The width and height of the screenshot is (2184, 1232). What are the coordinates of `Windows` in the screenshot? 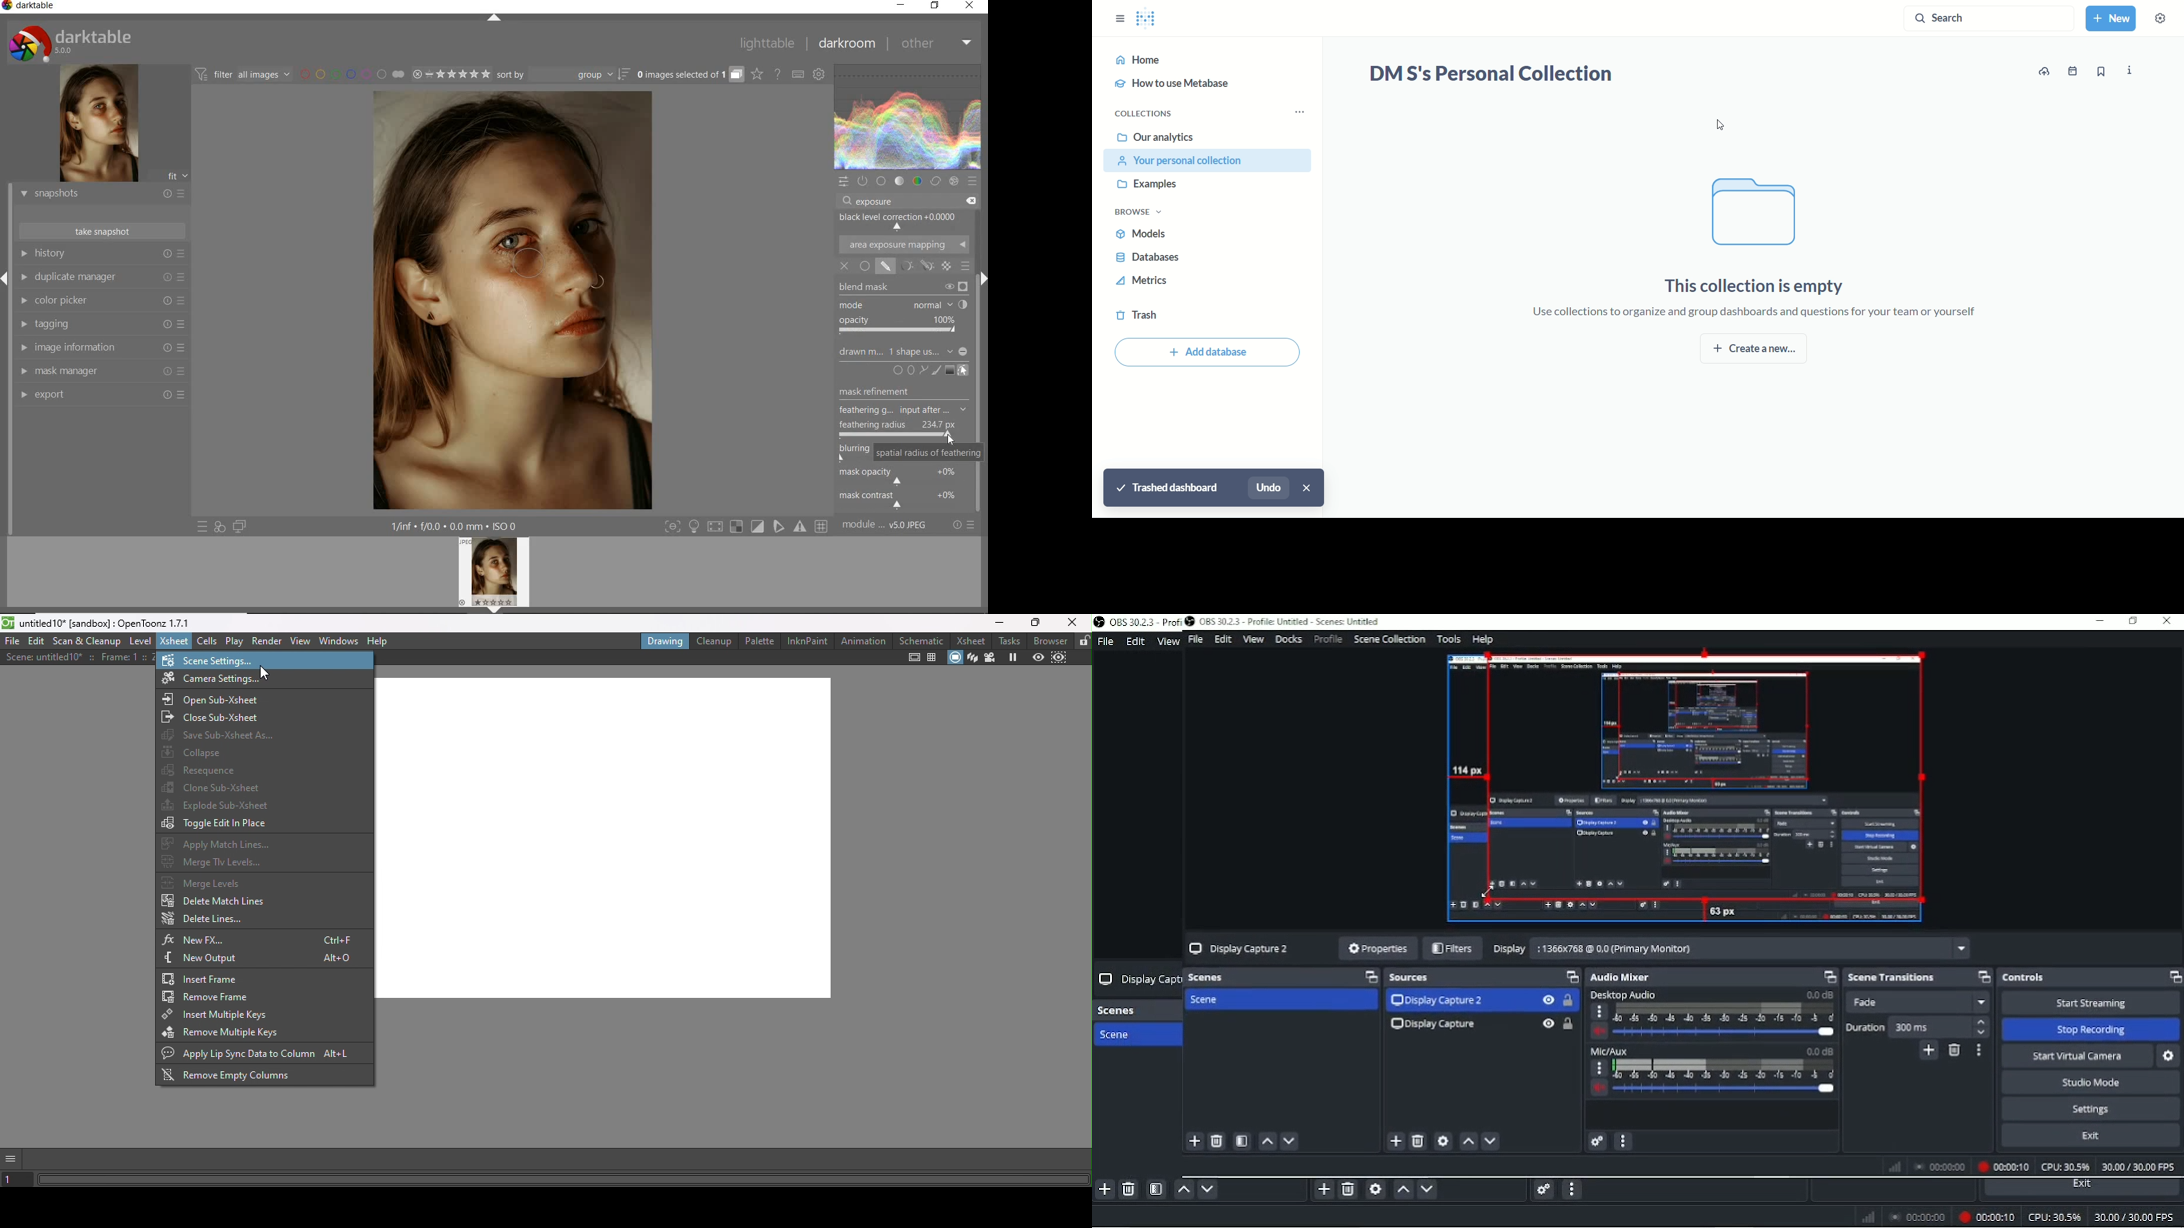 It's located at (337, 641).